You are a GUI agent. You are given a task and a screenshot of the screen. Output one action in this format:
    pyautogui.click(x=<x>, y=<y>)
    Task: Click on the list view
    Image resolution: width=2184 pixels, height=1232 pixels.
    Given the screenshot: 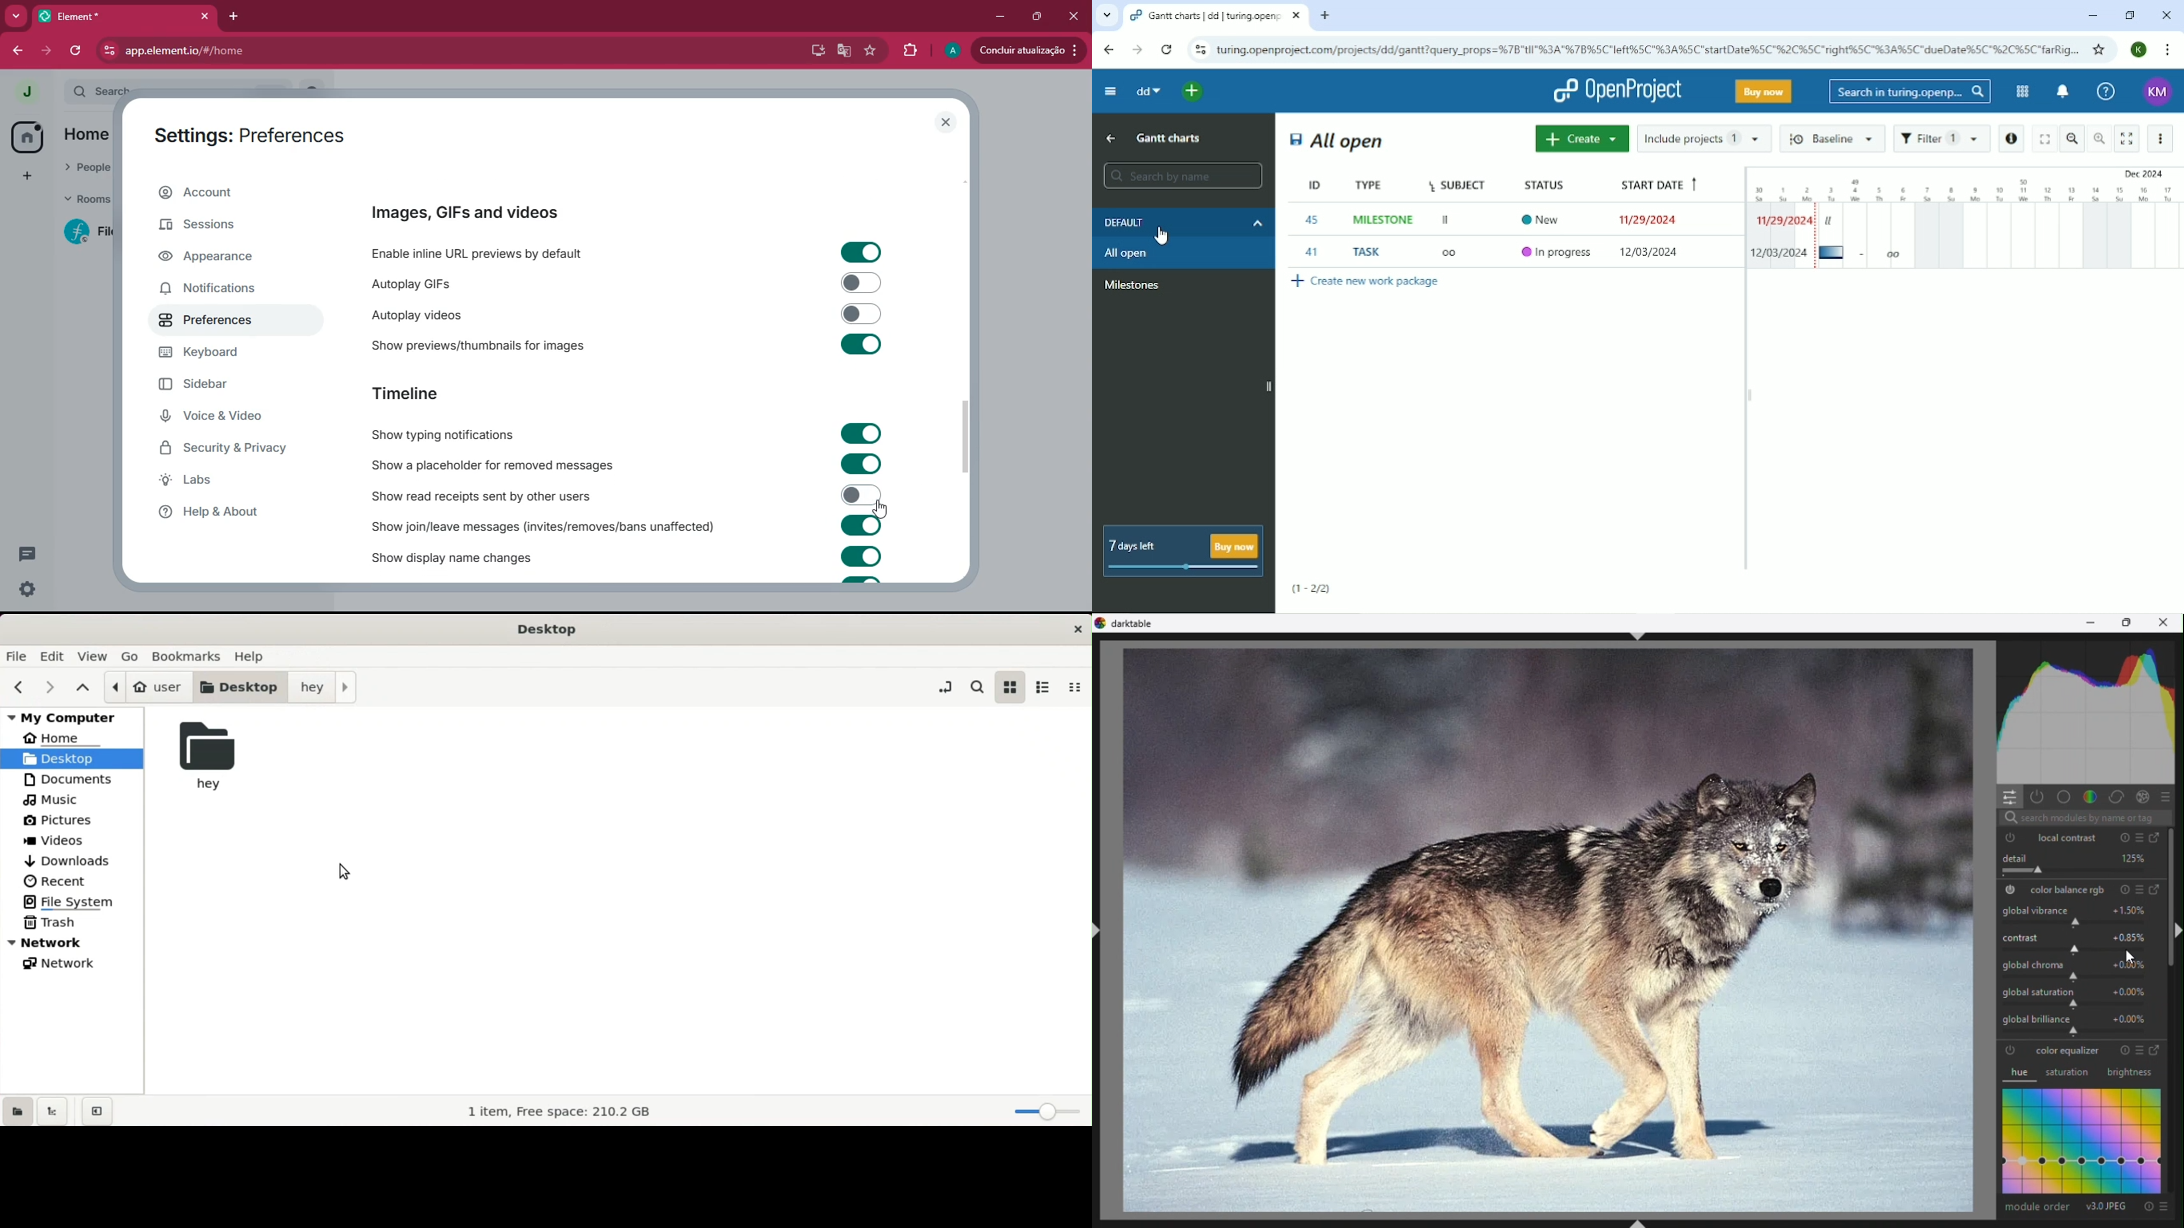 What is the action you would take?
    pyautogui.click(x=1042, y=687)
    